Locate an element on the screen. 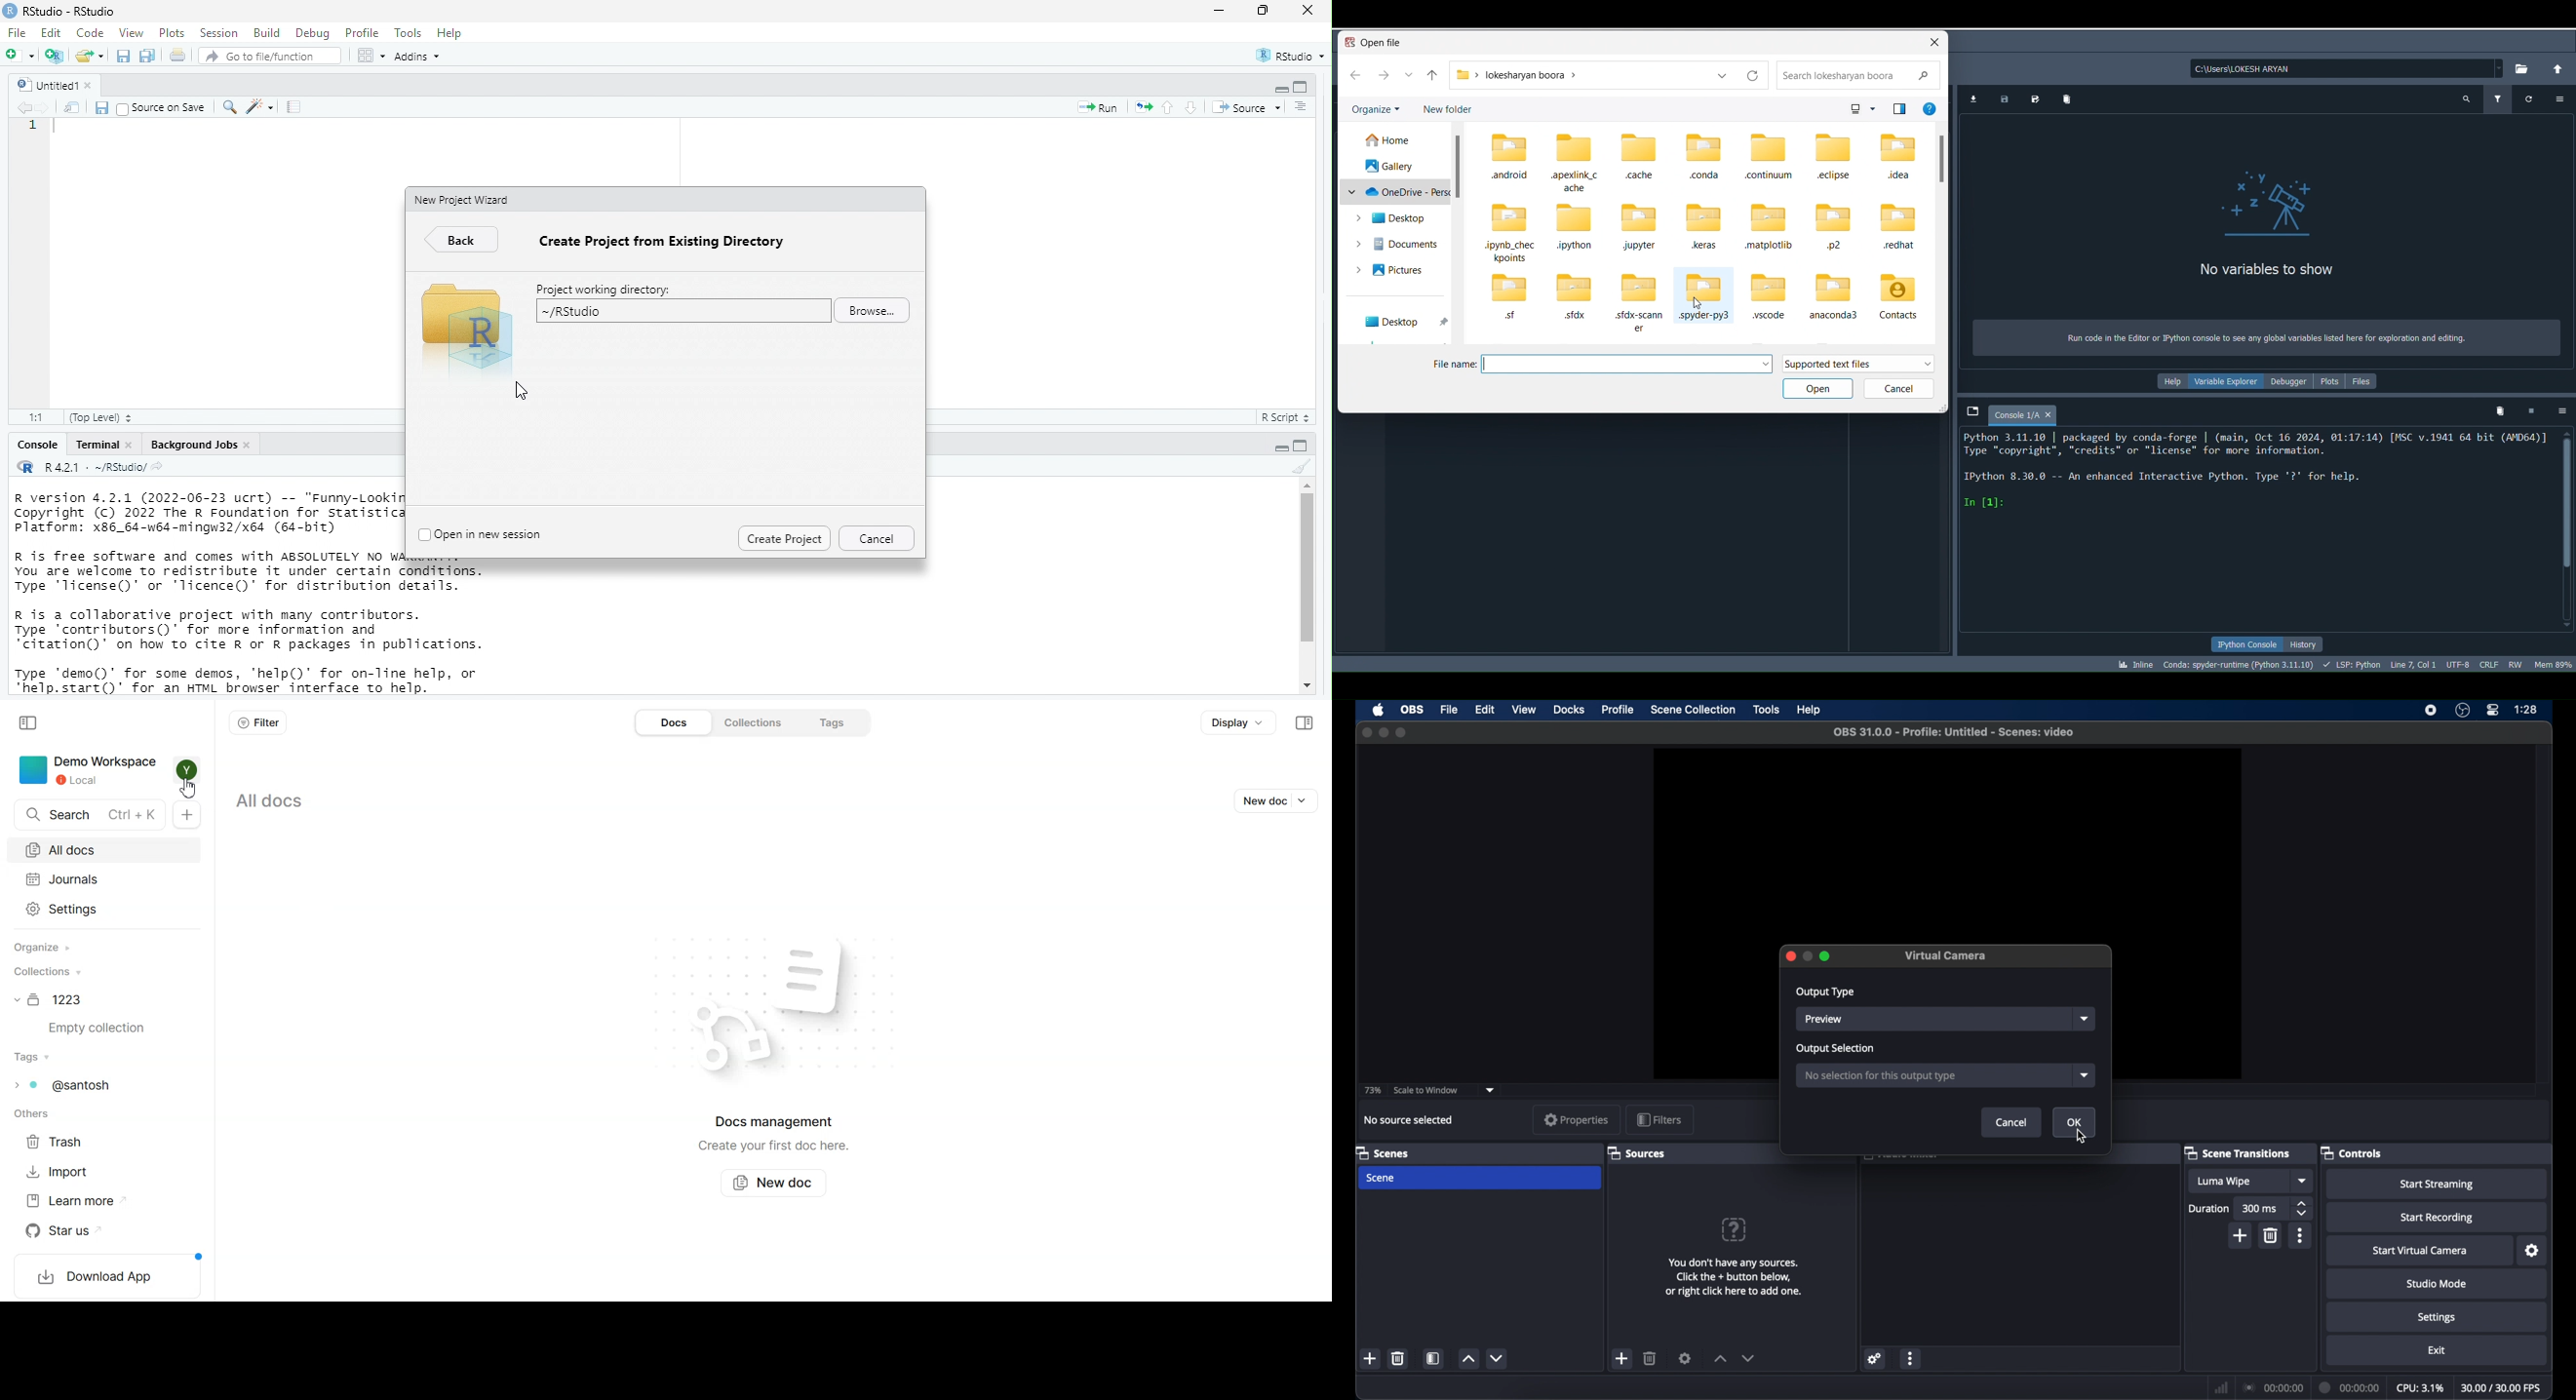  no source selected is located at coordinates (1406, 1119).